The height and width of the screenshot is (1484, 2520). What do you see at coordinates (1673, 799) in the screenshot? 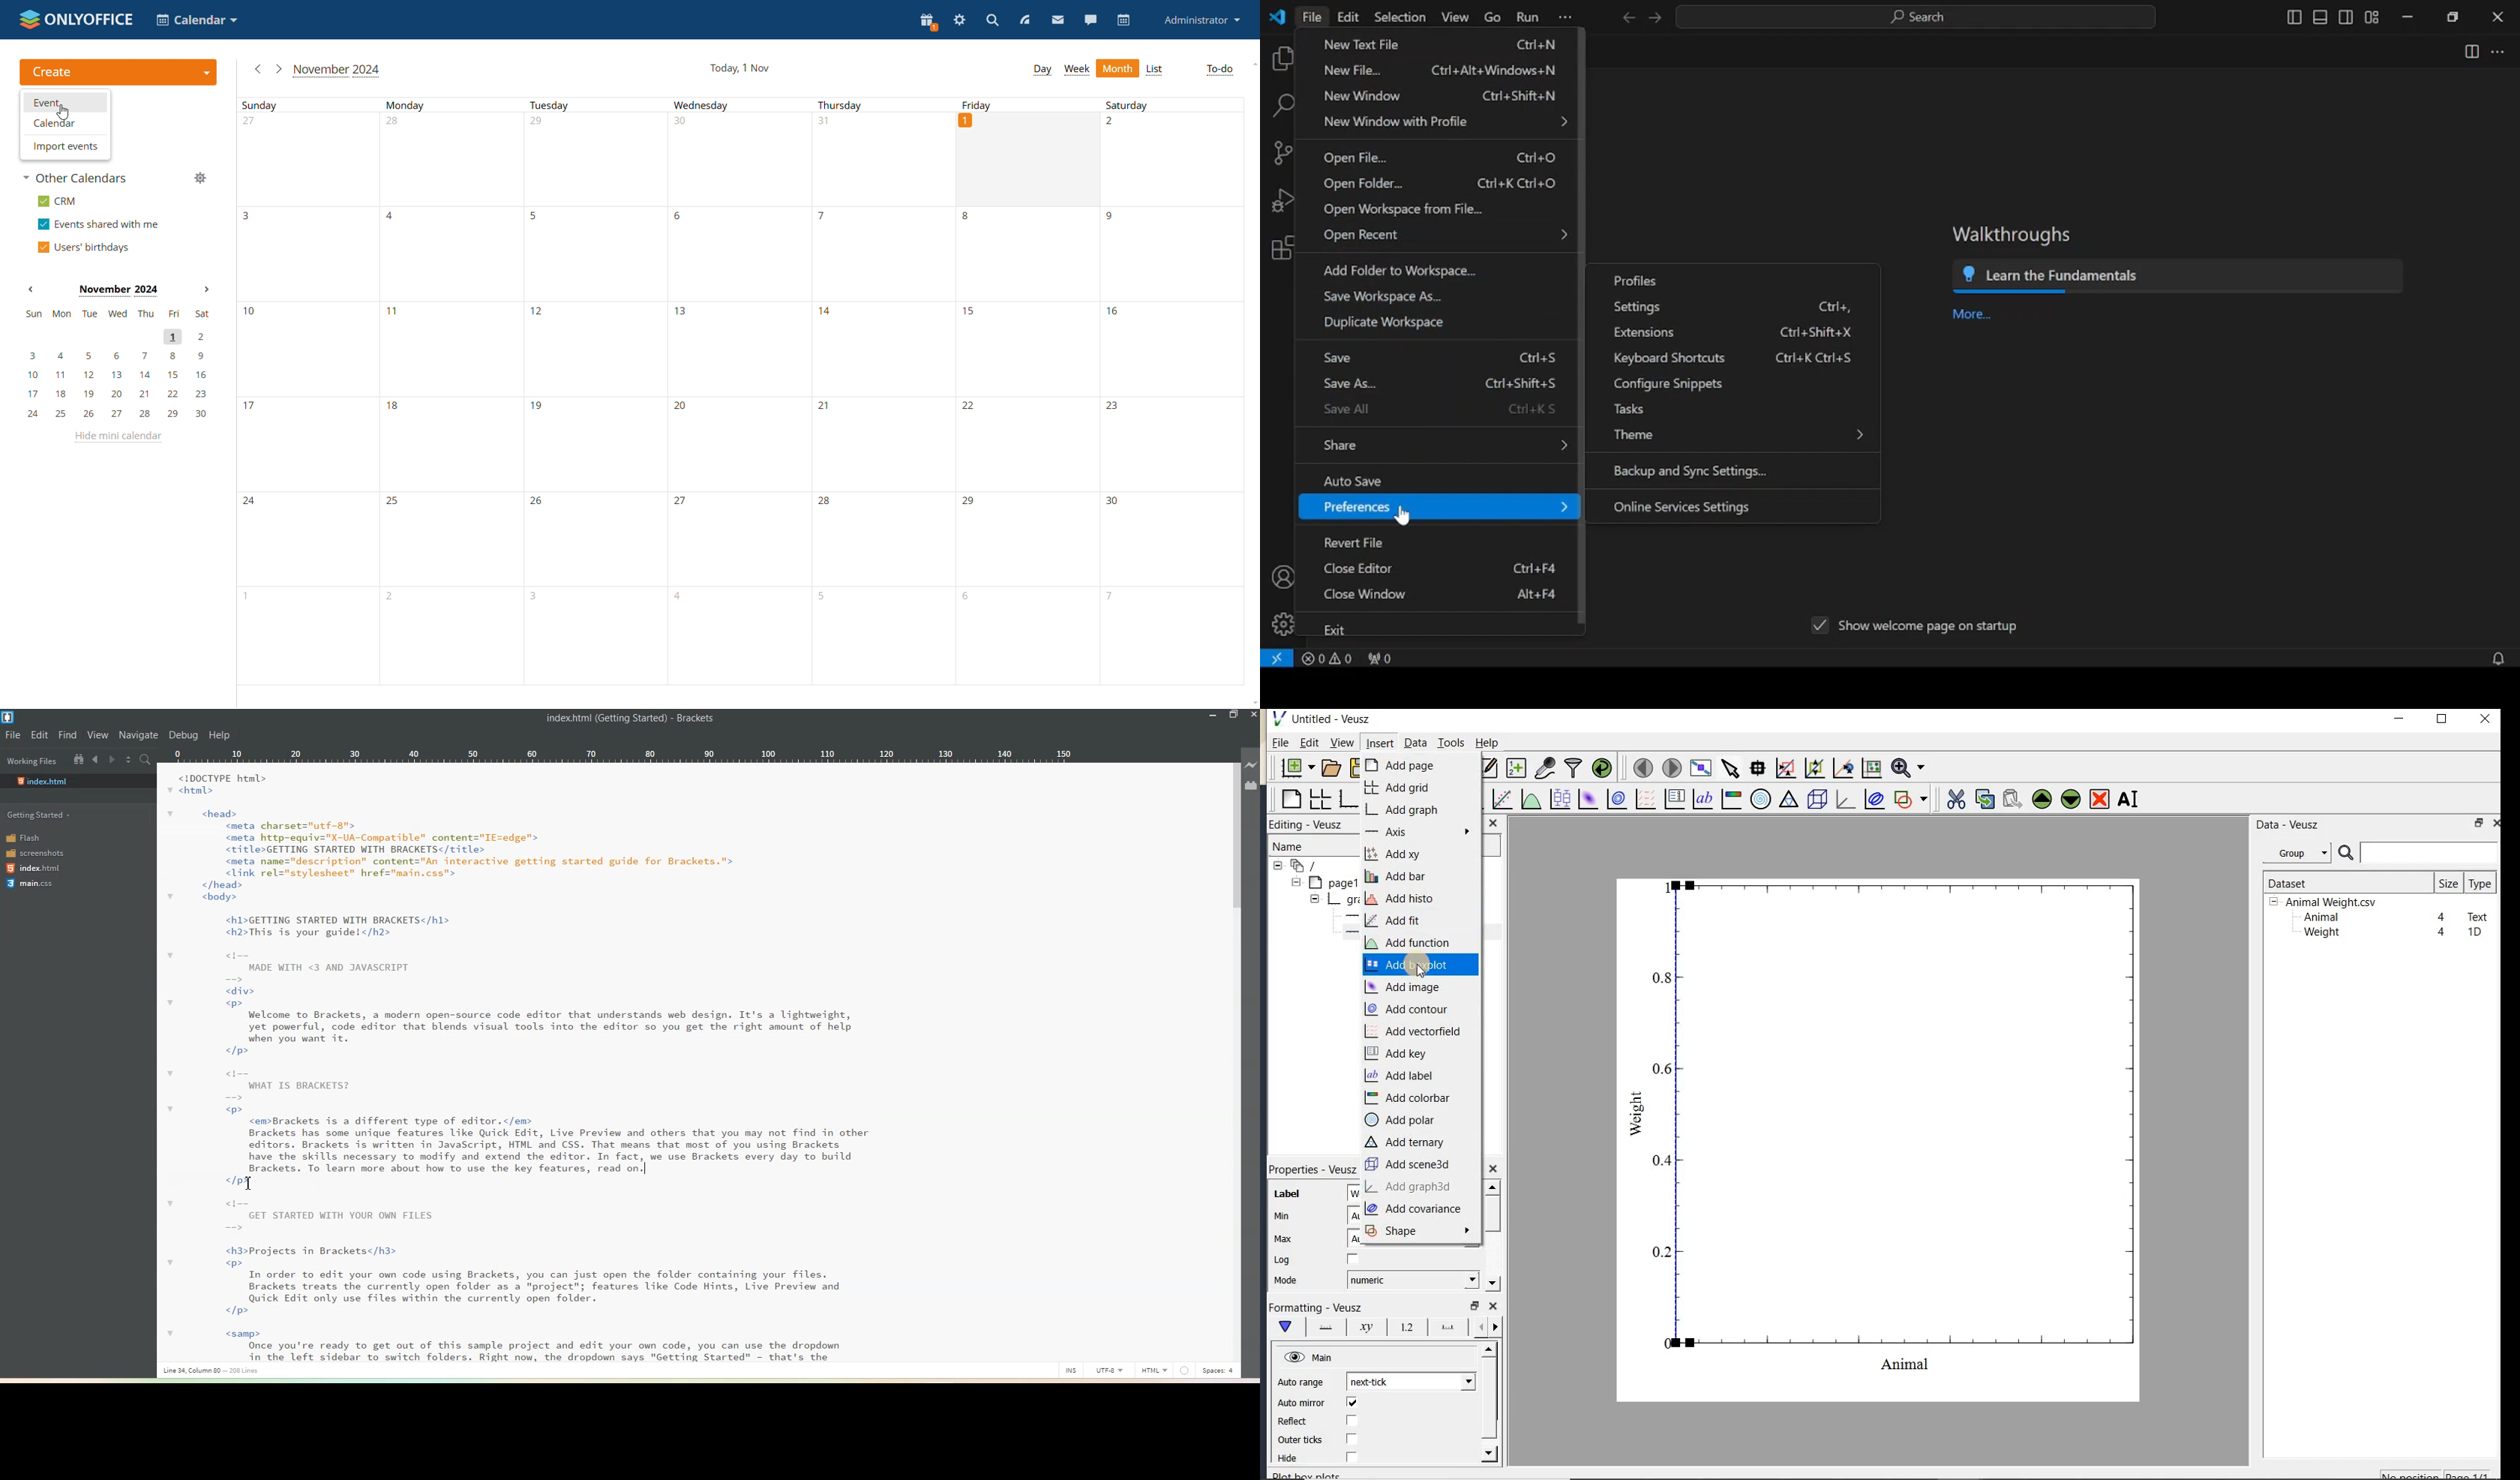
I see `plot key` at bounding box center [1673, 799].